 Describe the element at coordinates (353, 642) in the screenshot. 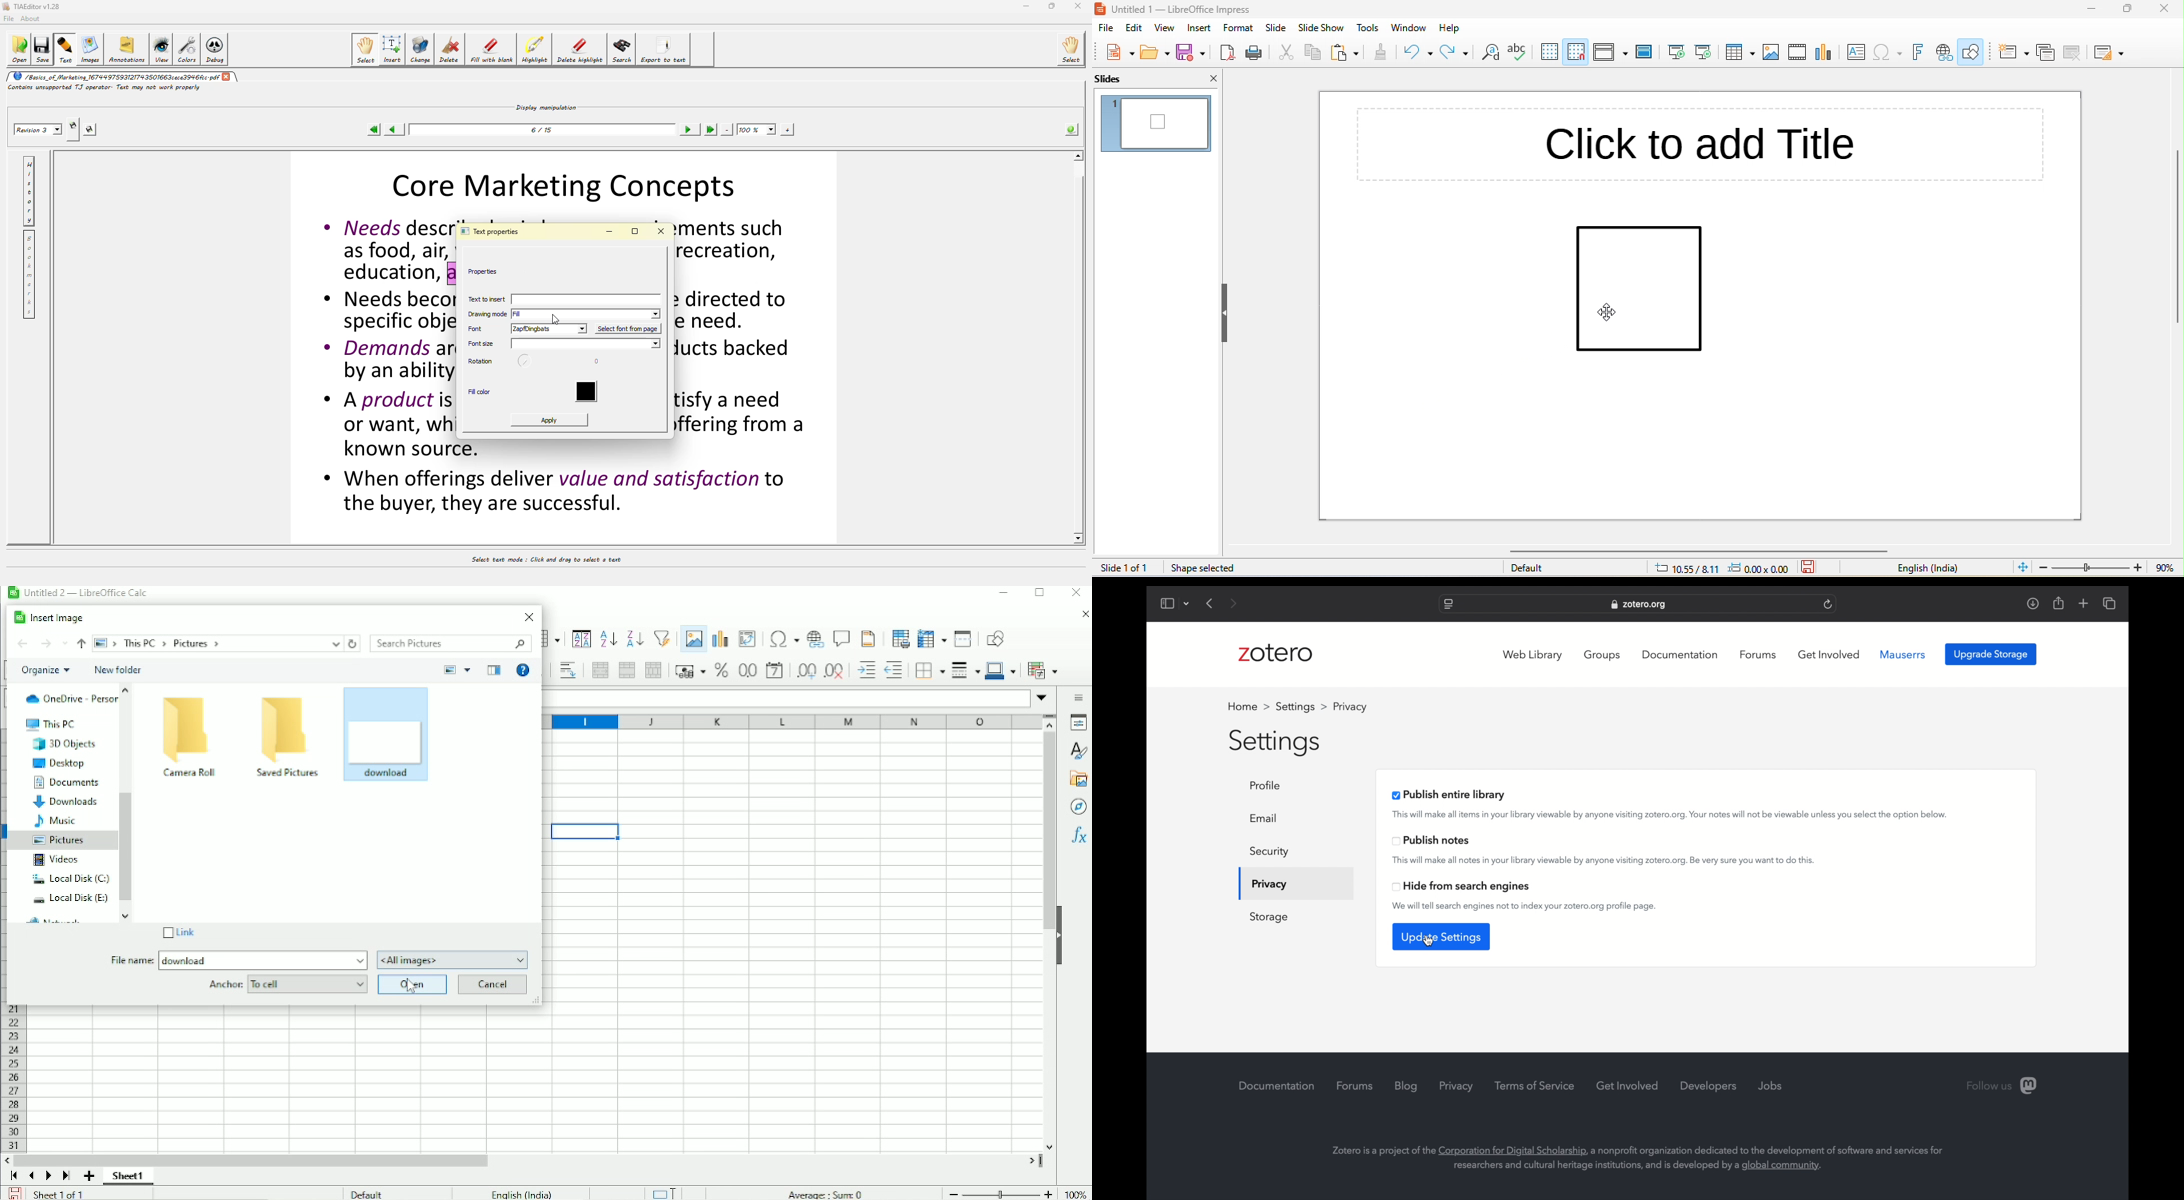

I see `Refresh` at that location.